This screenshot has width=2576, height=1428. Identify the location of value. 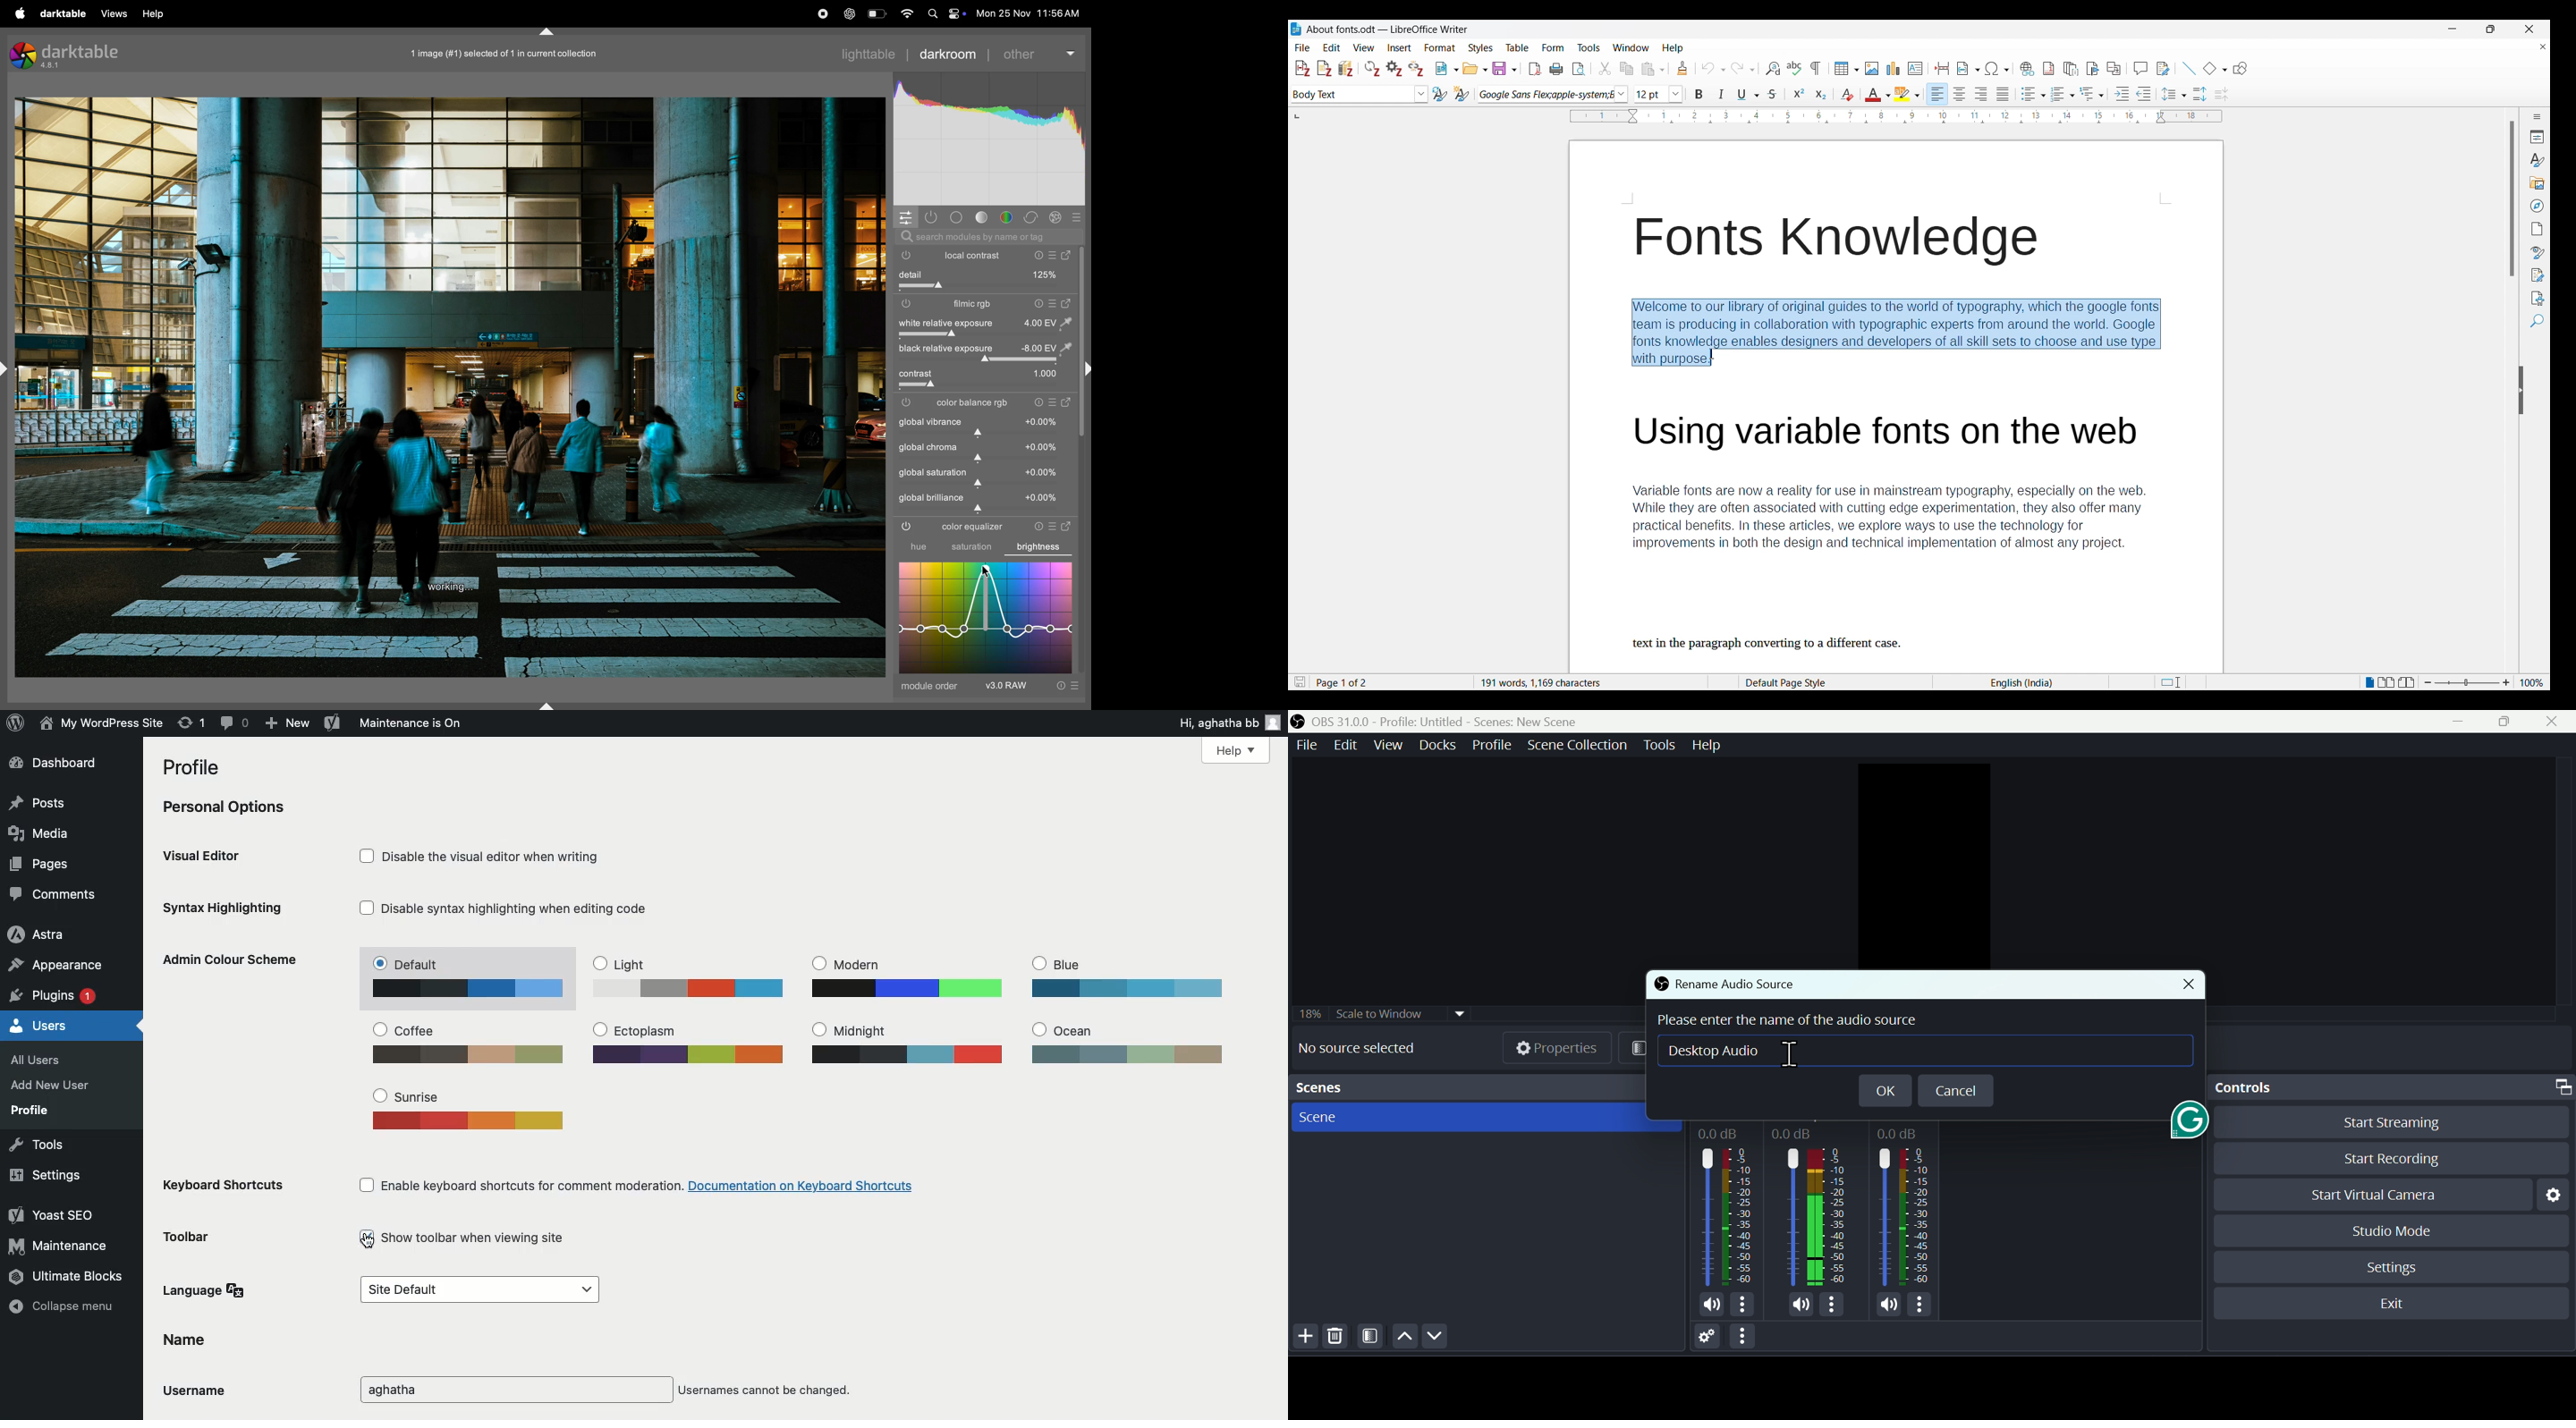
(1042, 421).